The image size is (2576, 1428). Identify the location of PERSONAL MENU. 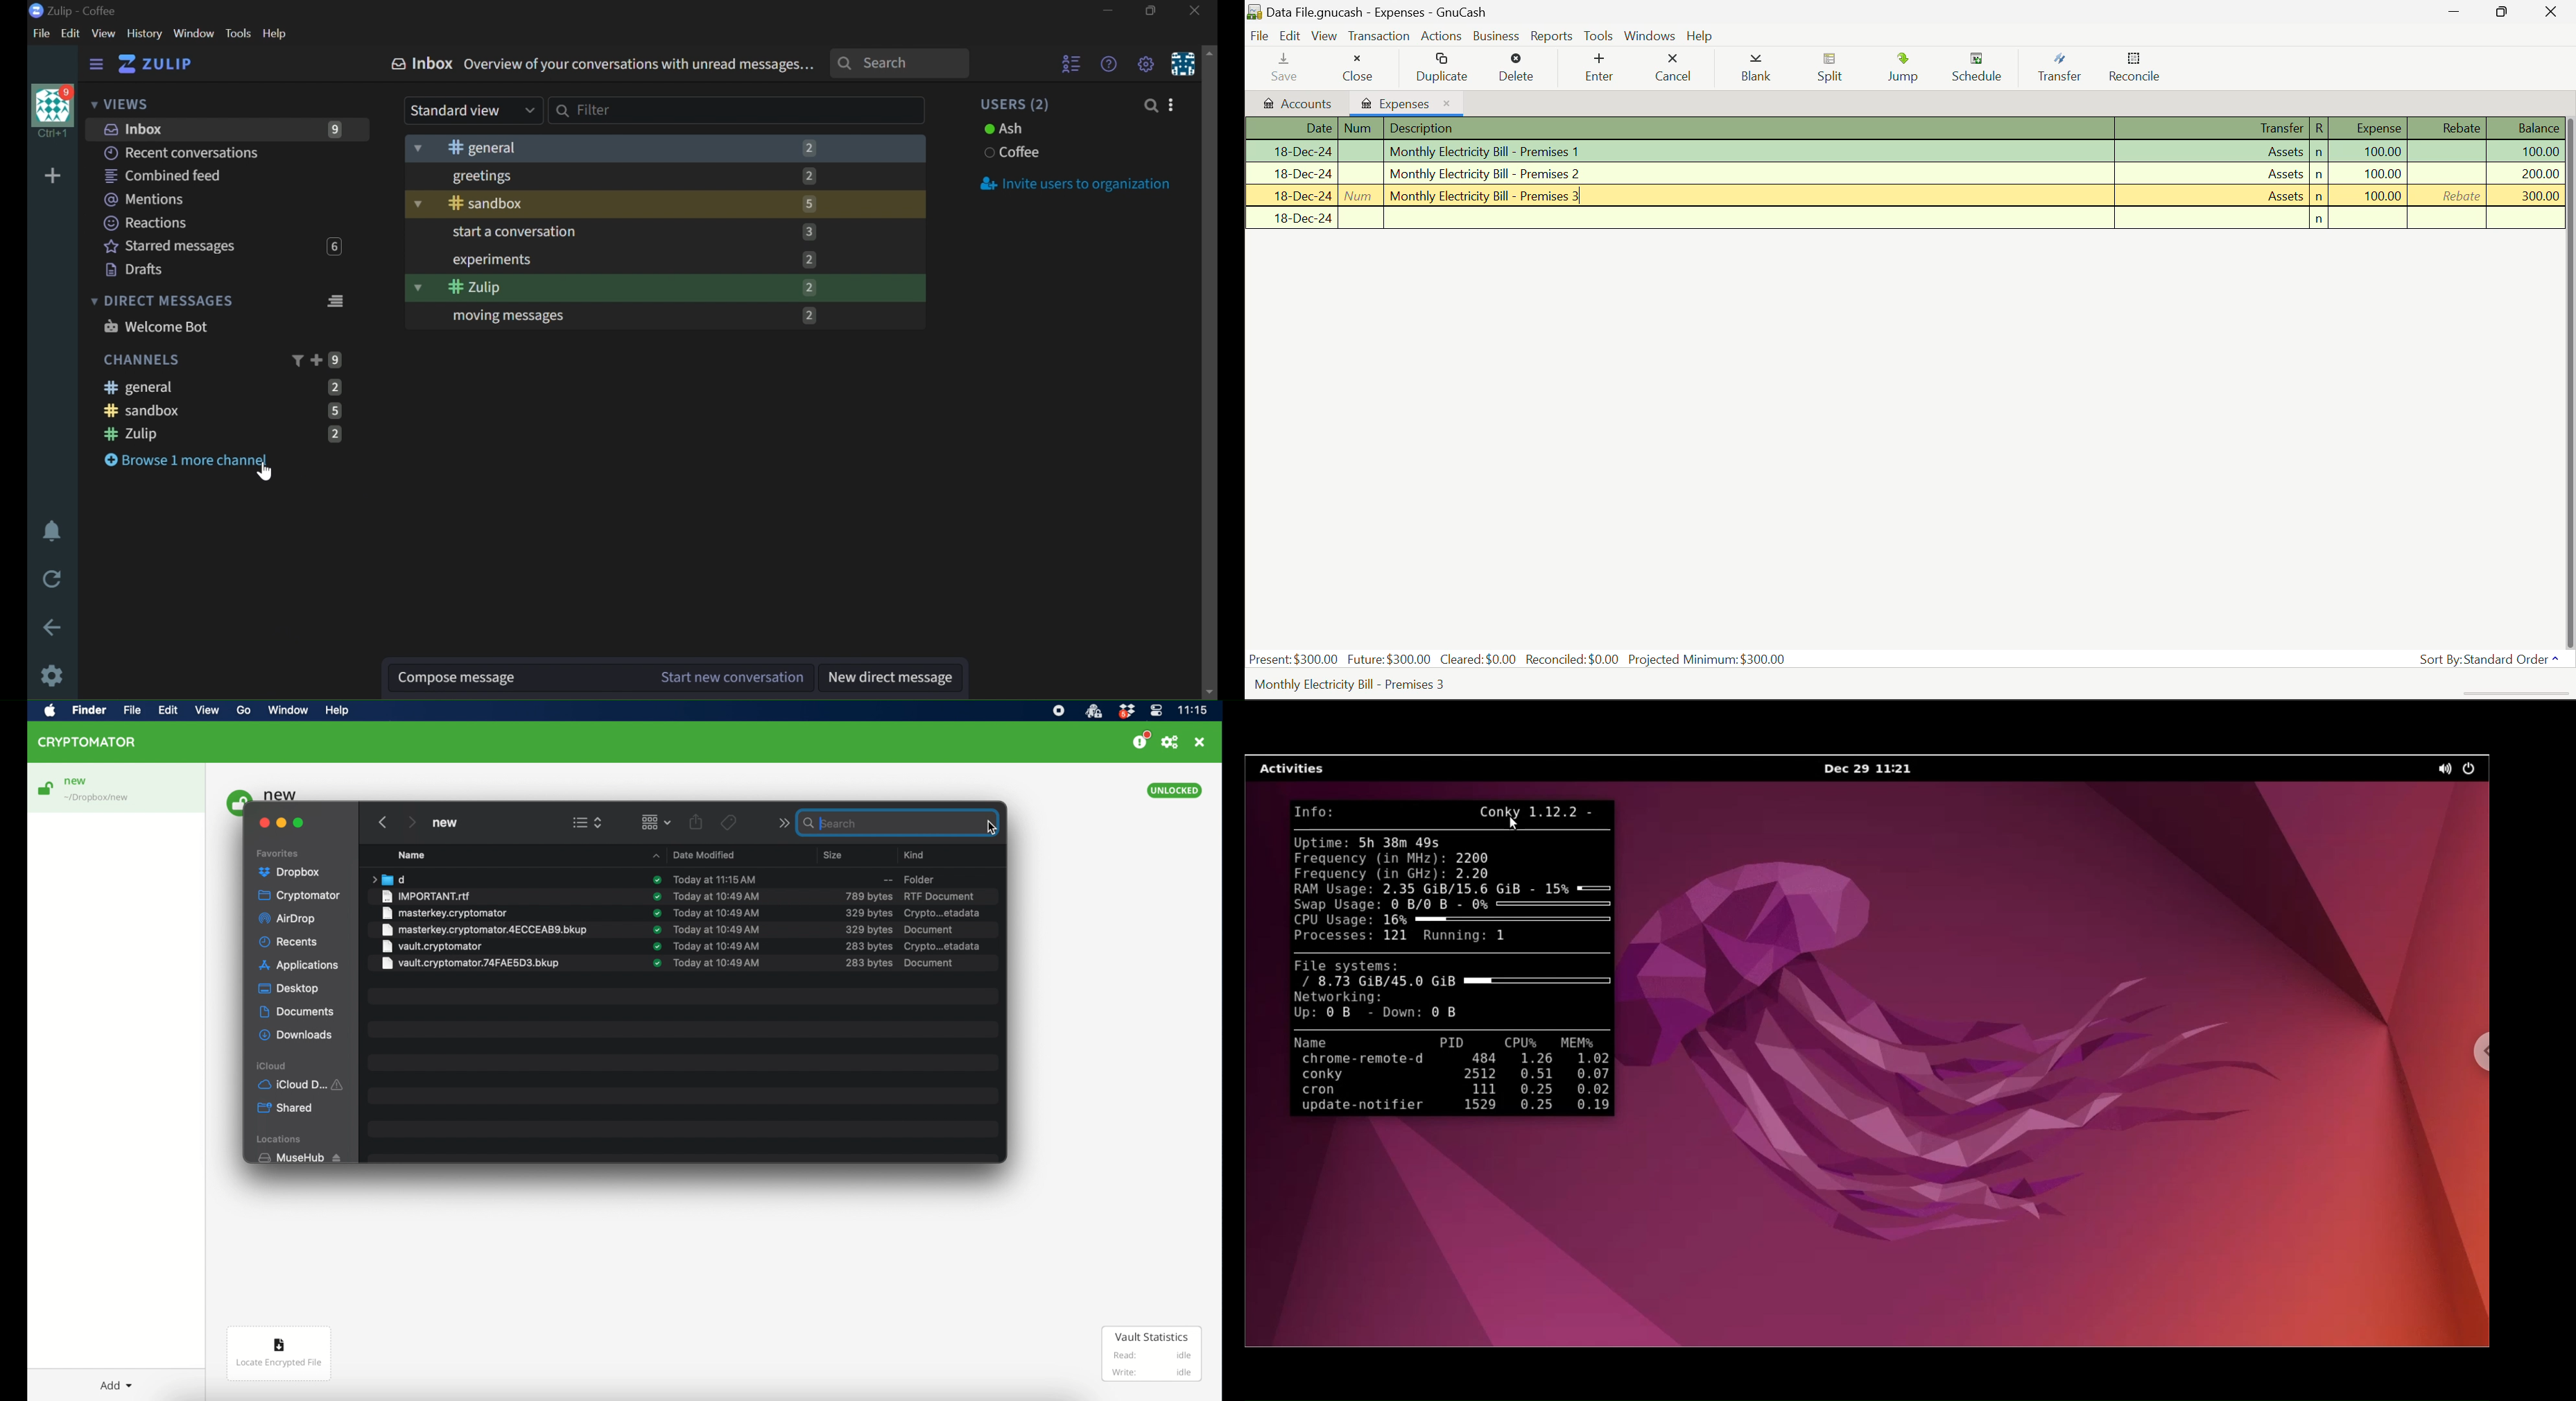
(1183, 63).